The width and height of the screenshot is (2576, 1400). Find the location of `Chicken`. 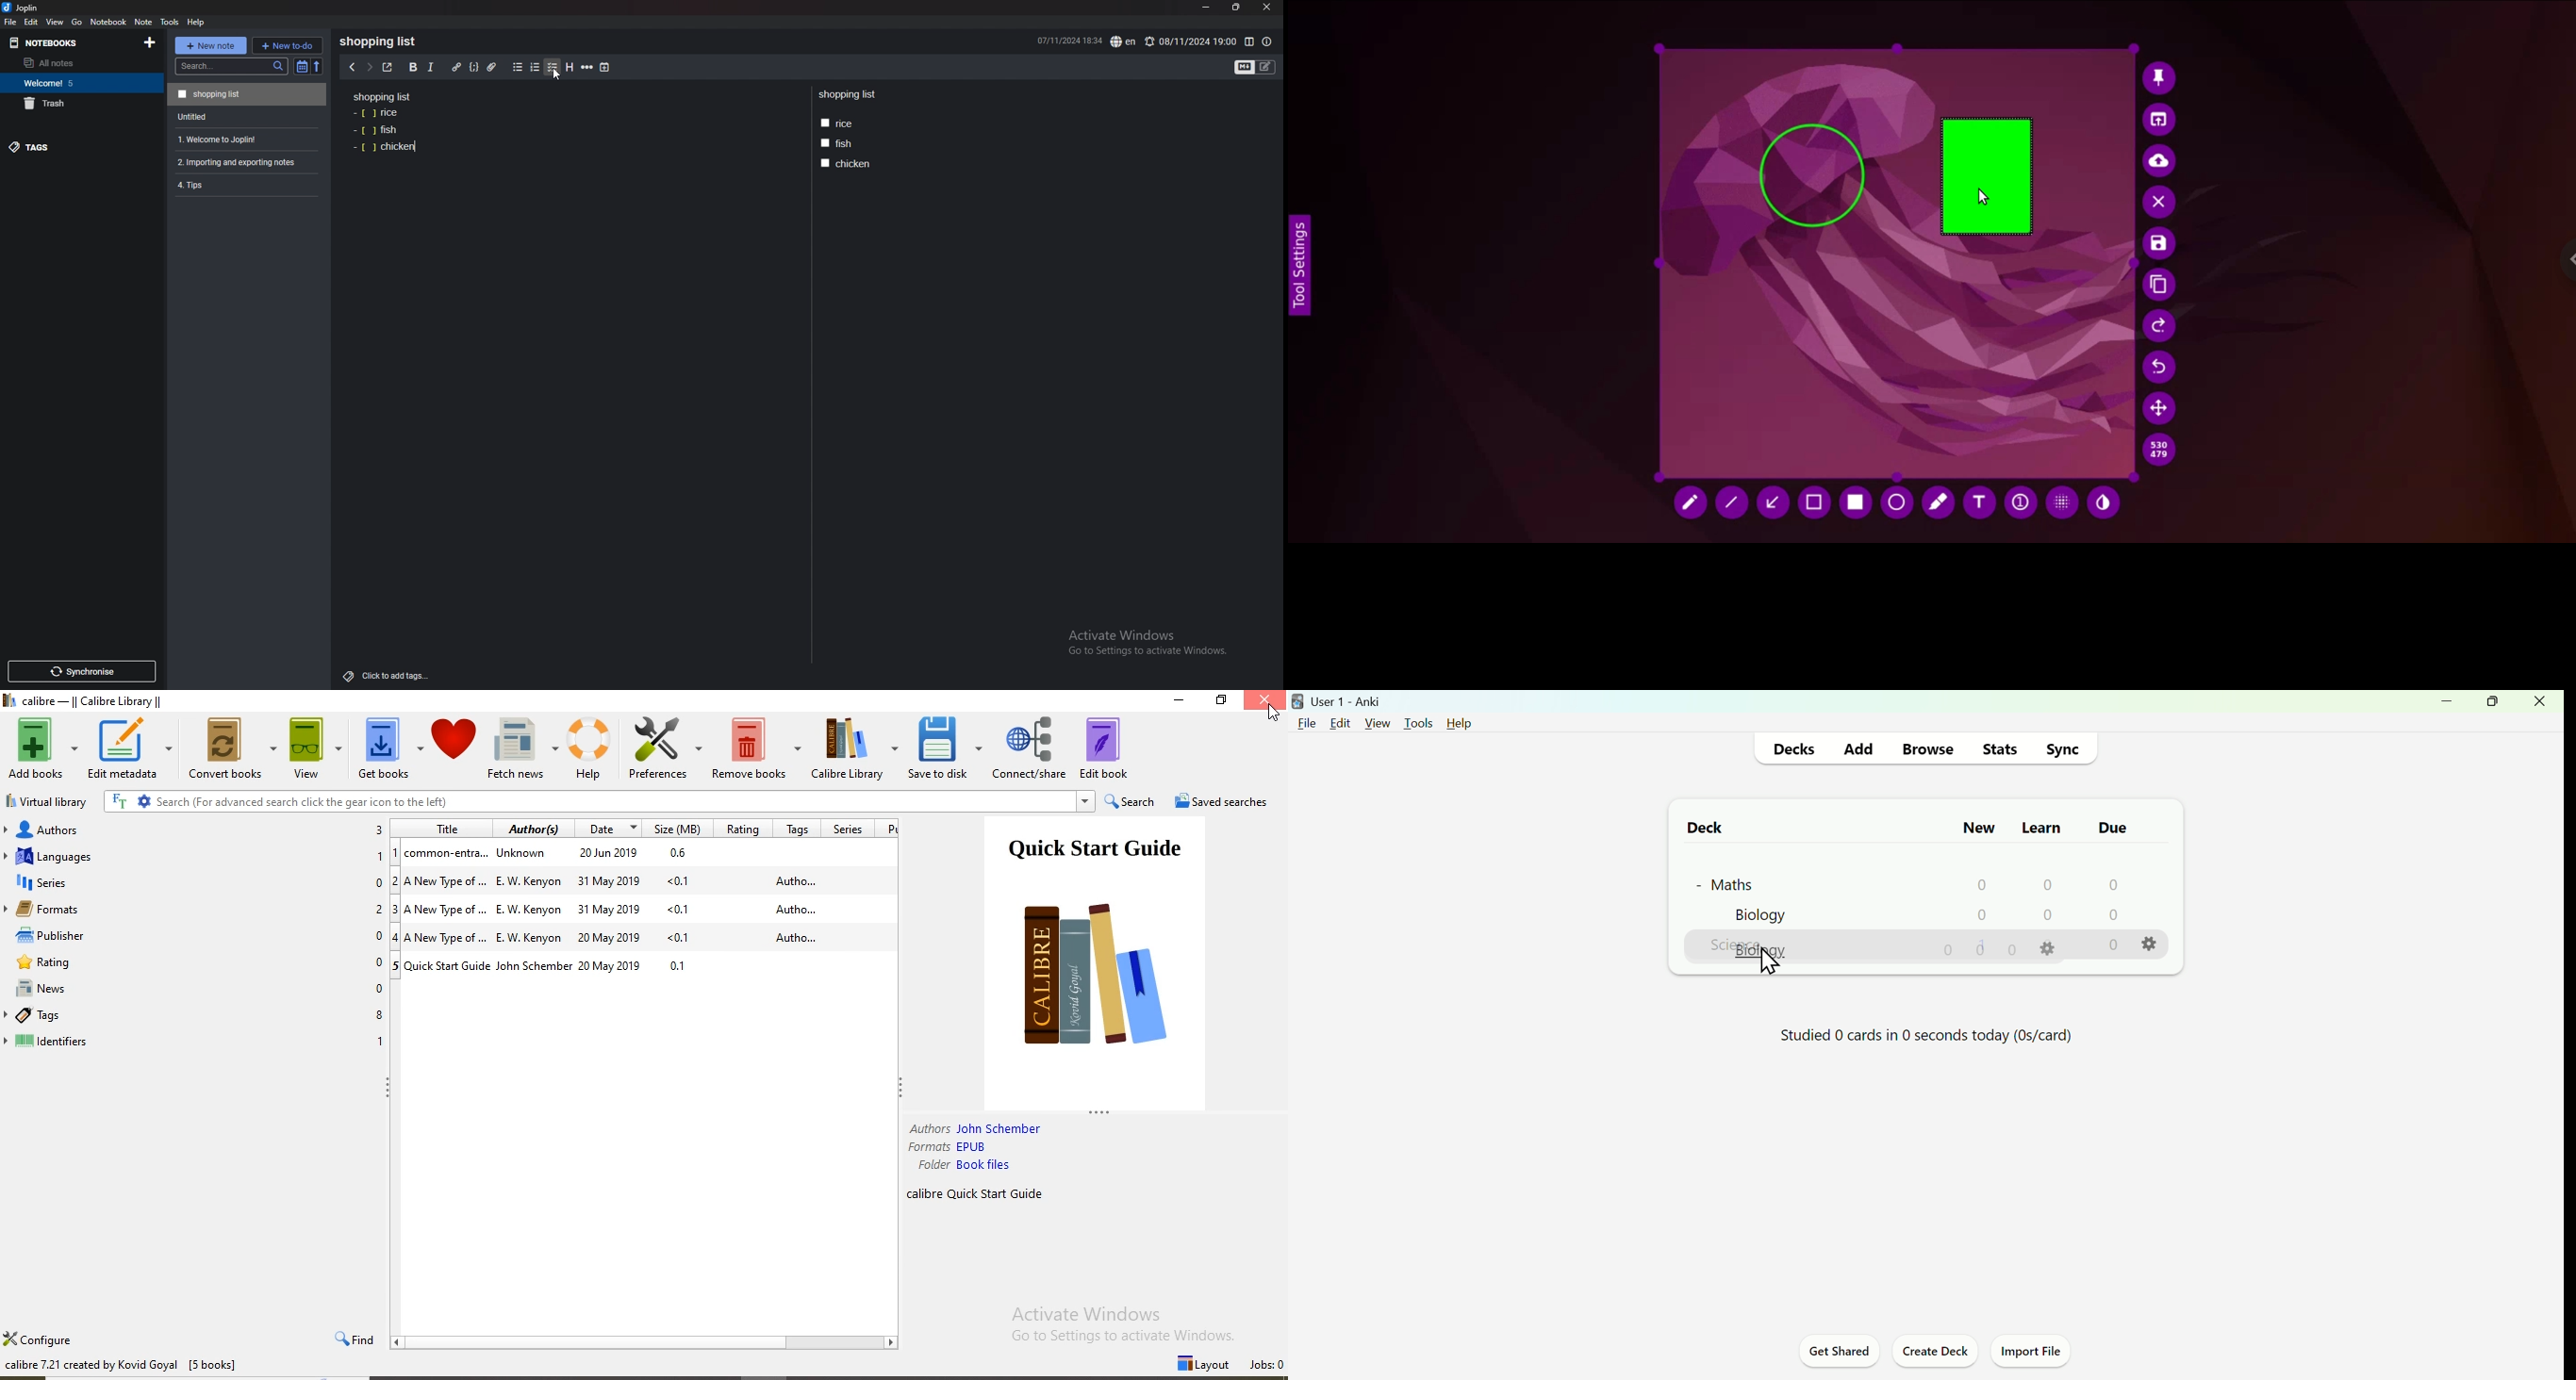

Chicken is located at coordinates (385, 148).